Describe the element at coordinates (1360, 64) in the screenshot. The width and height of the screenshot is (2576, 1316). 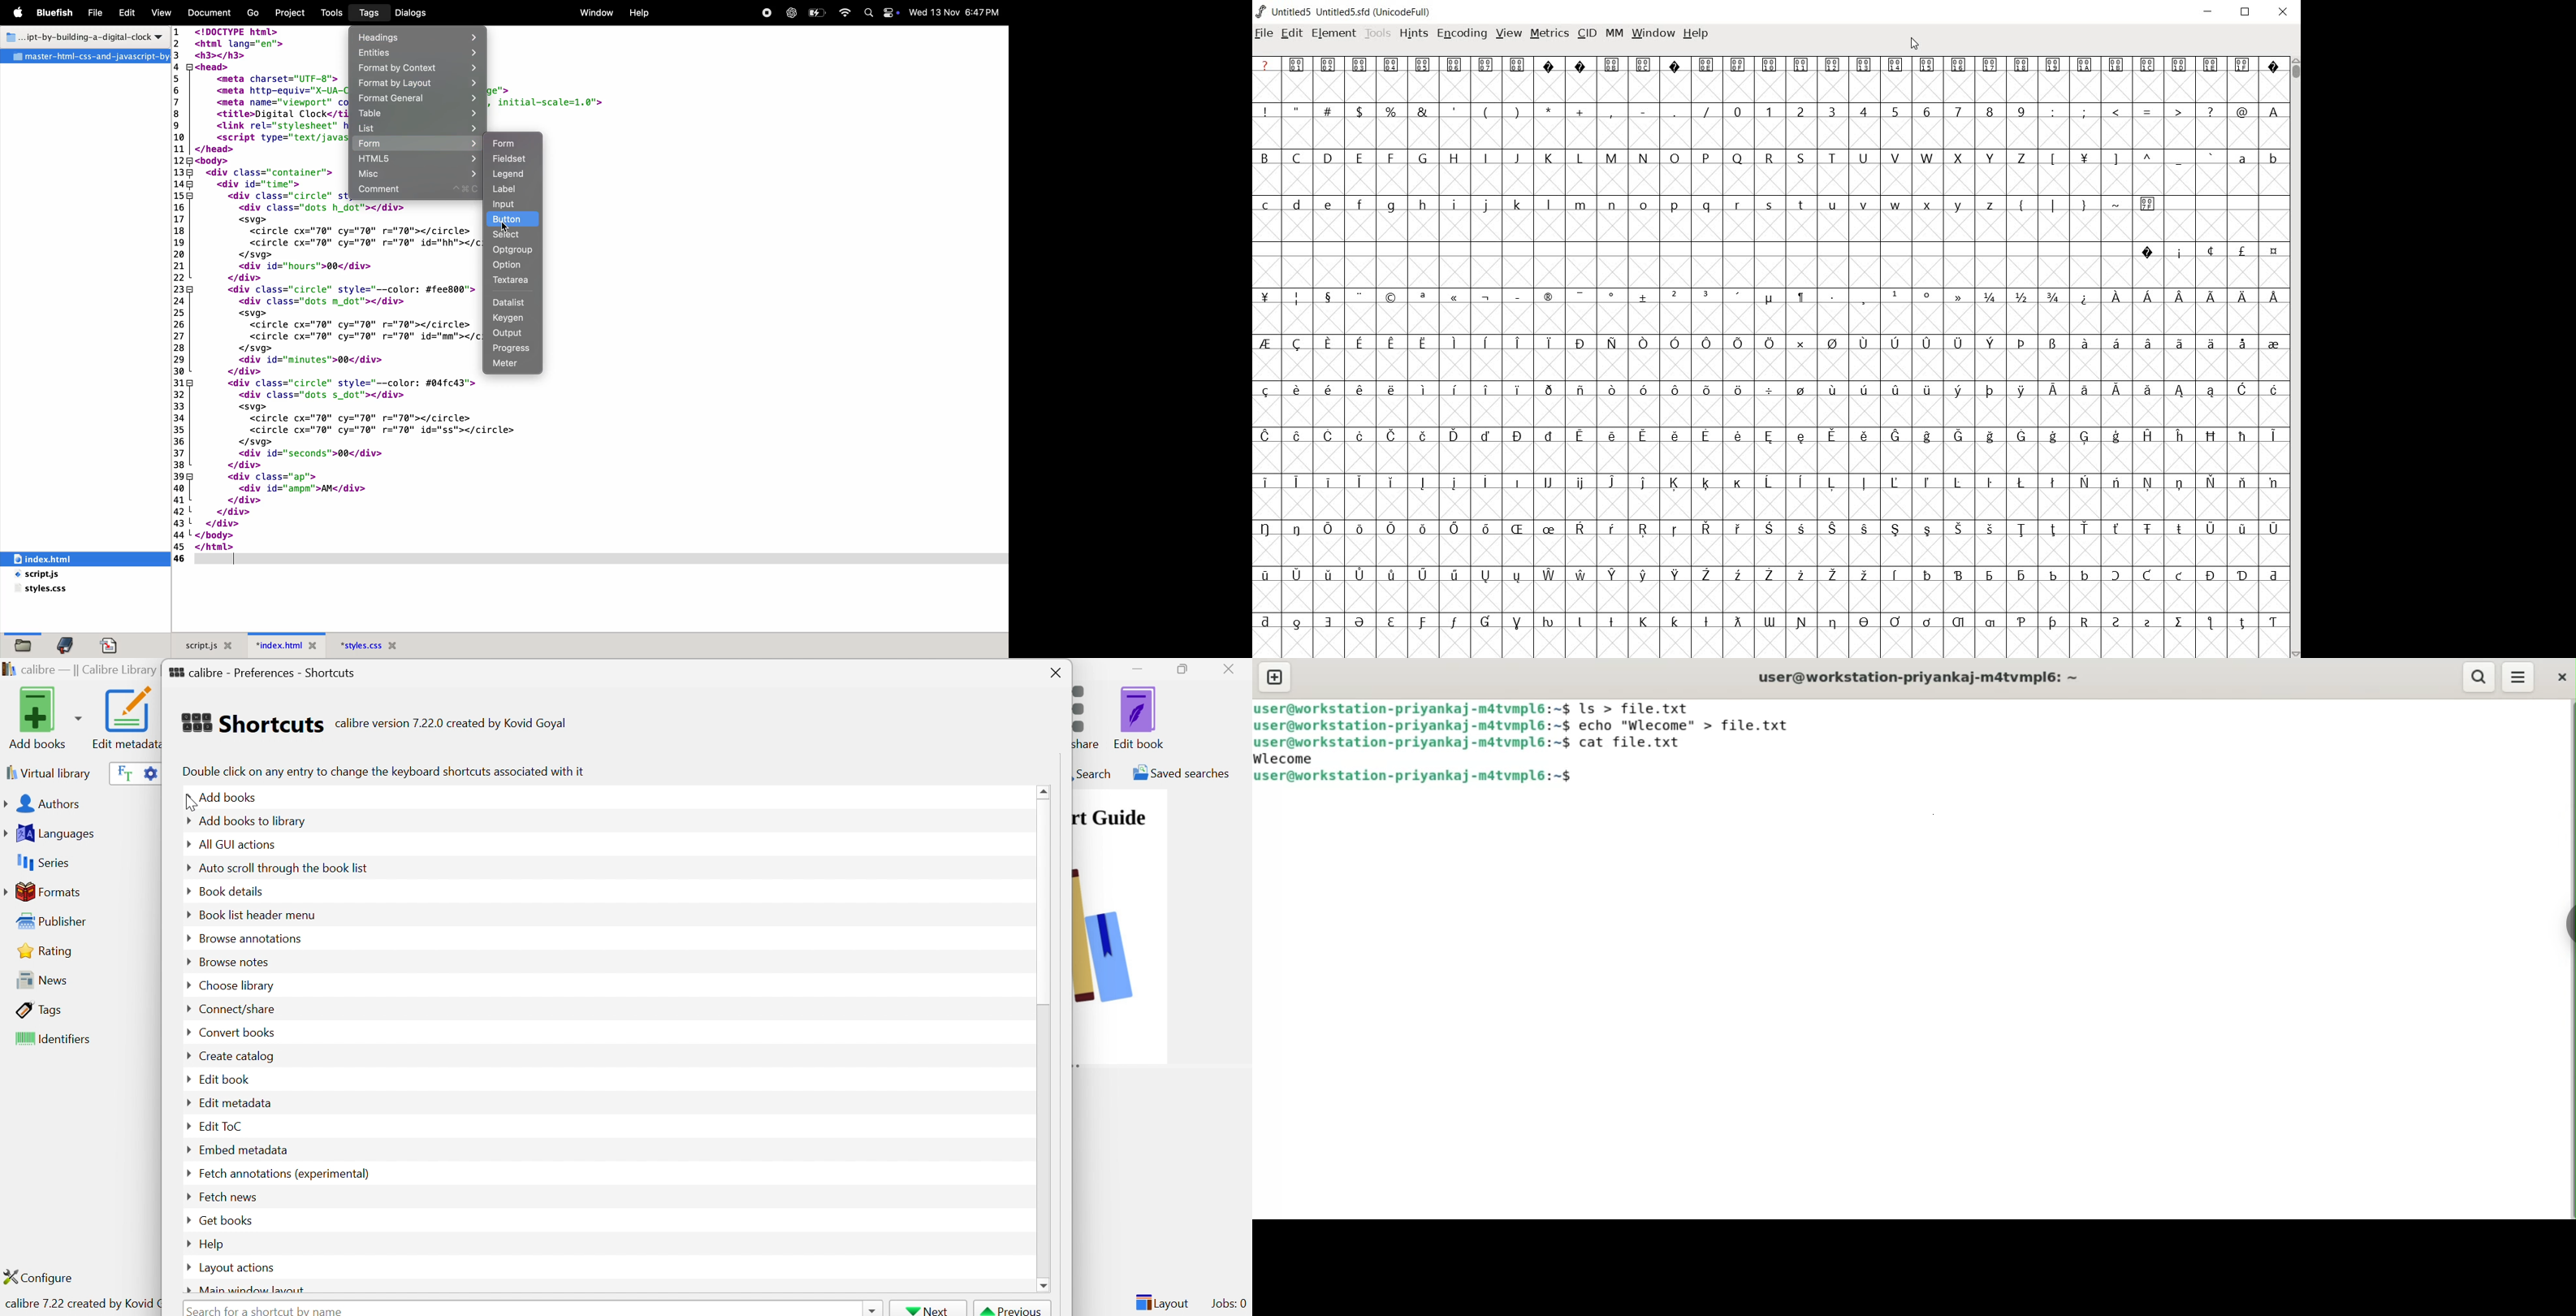
I see `Symbol` at that location.